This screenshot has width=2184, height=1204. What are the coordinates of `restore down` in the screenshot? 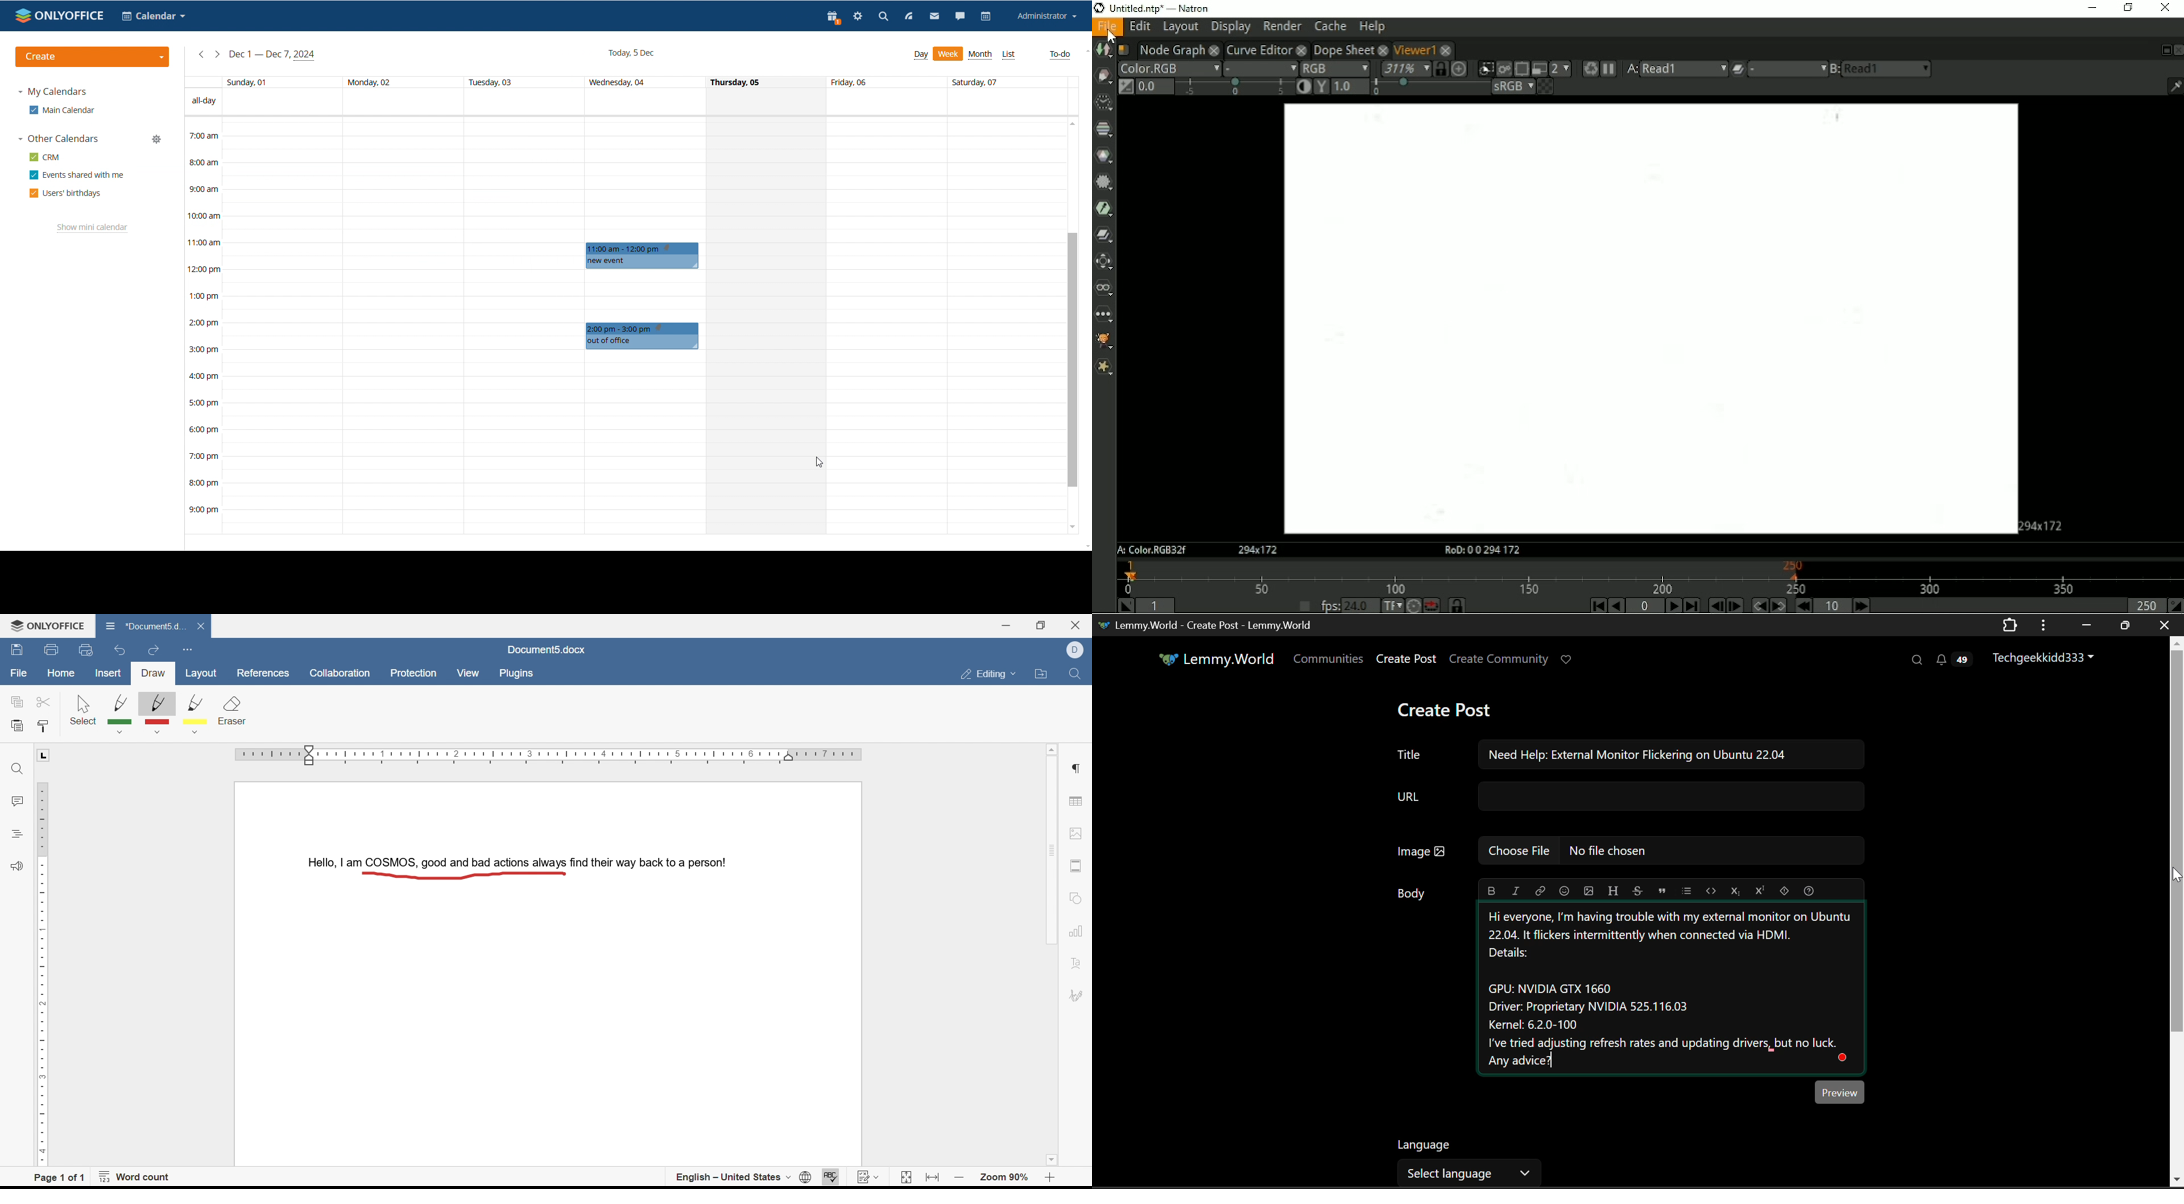 It's located at (1041, 625).